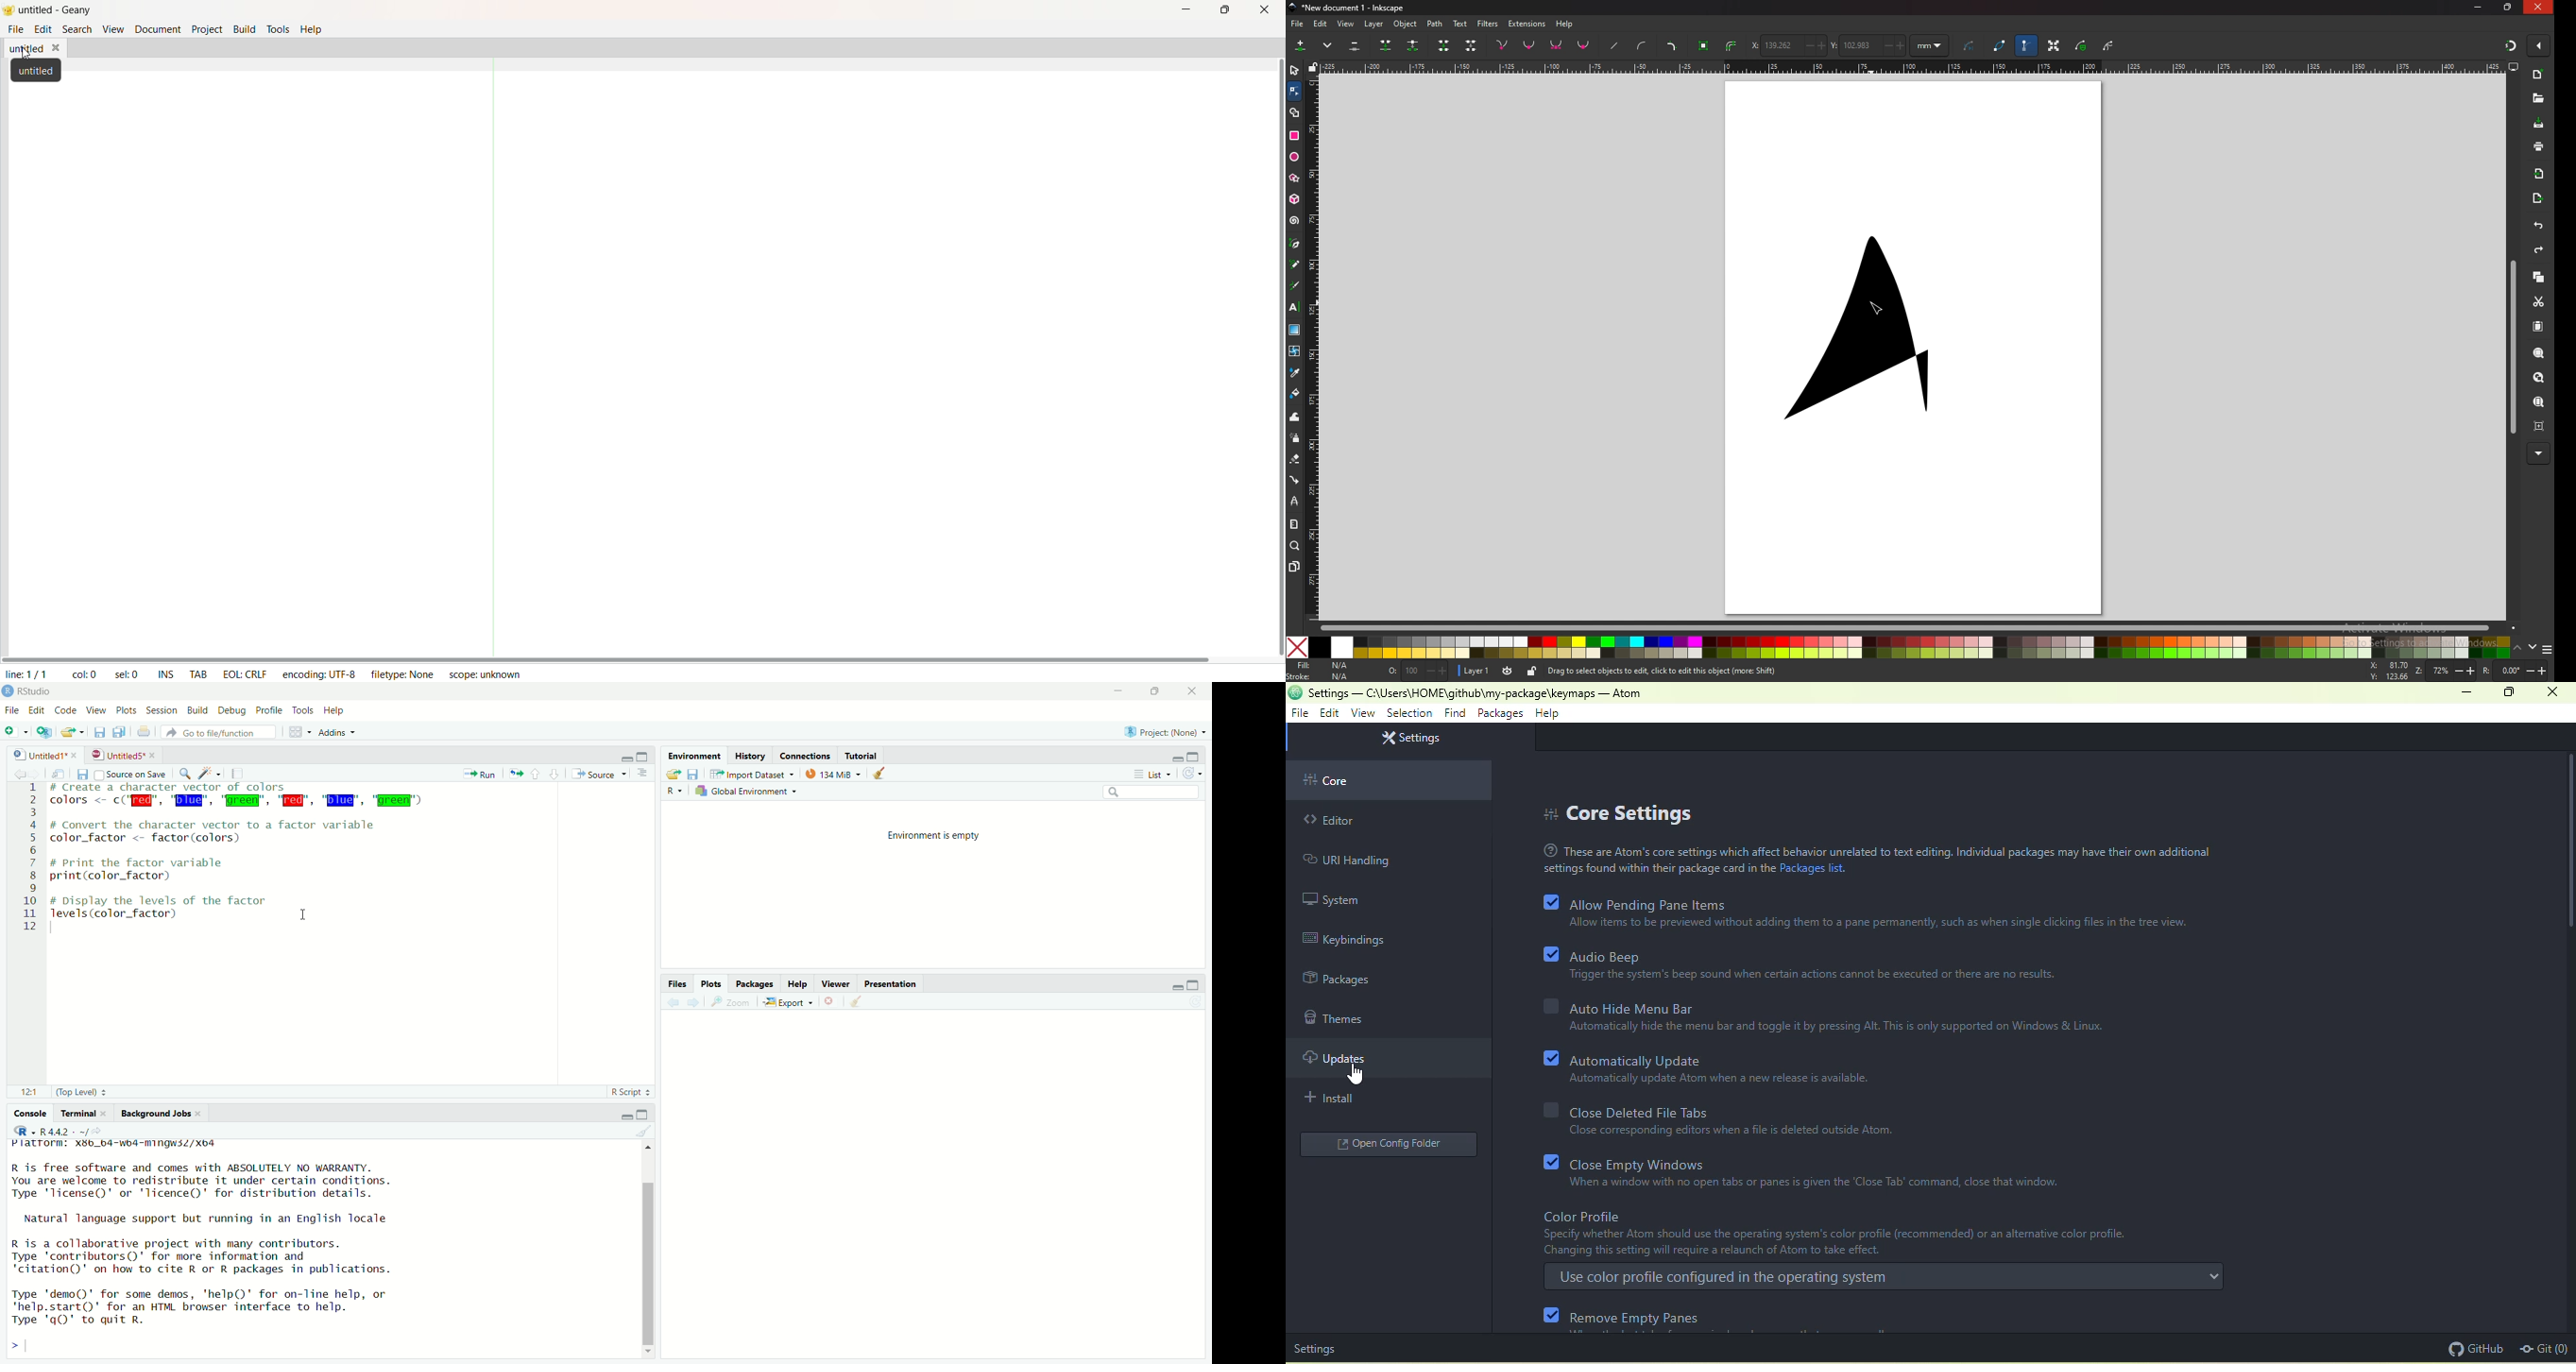  Describe the element at coordinates (2539, 277) in the screenshot. I see `copy` at that location.